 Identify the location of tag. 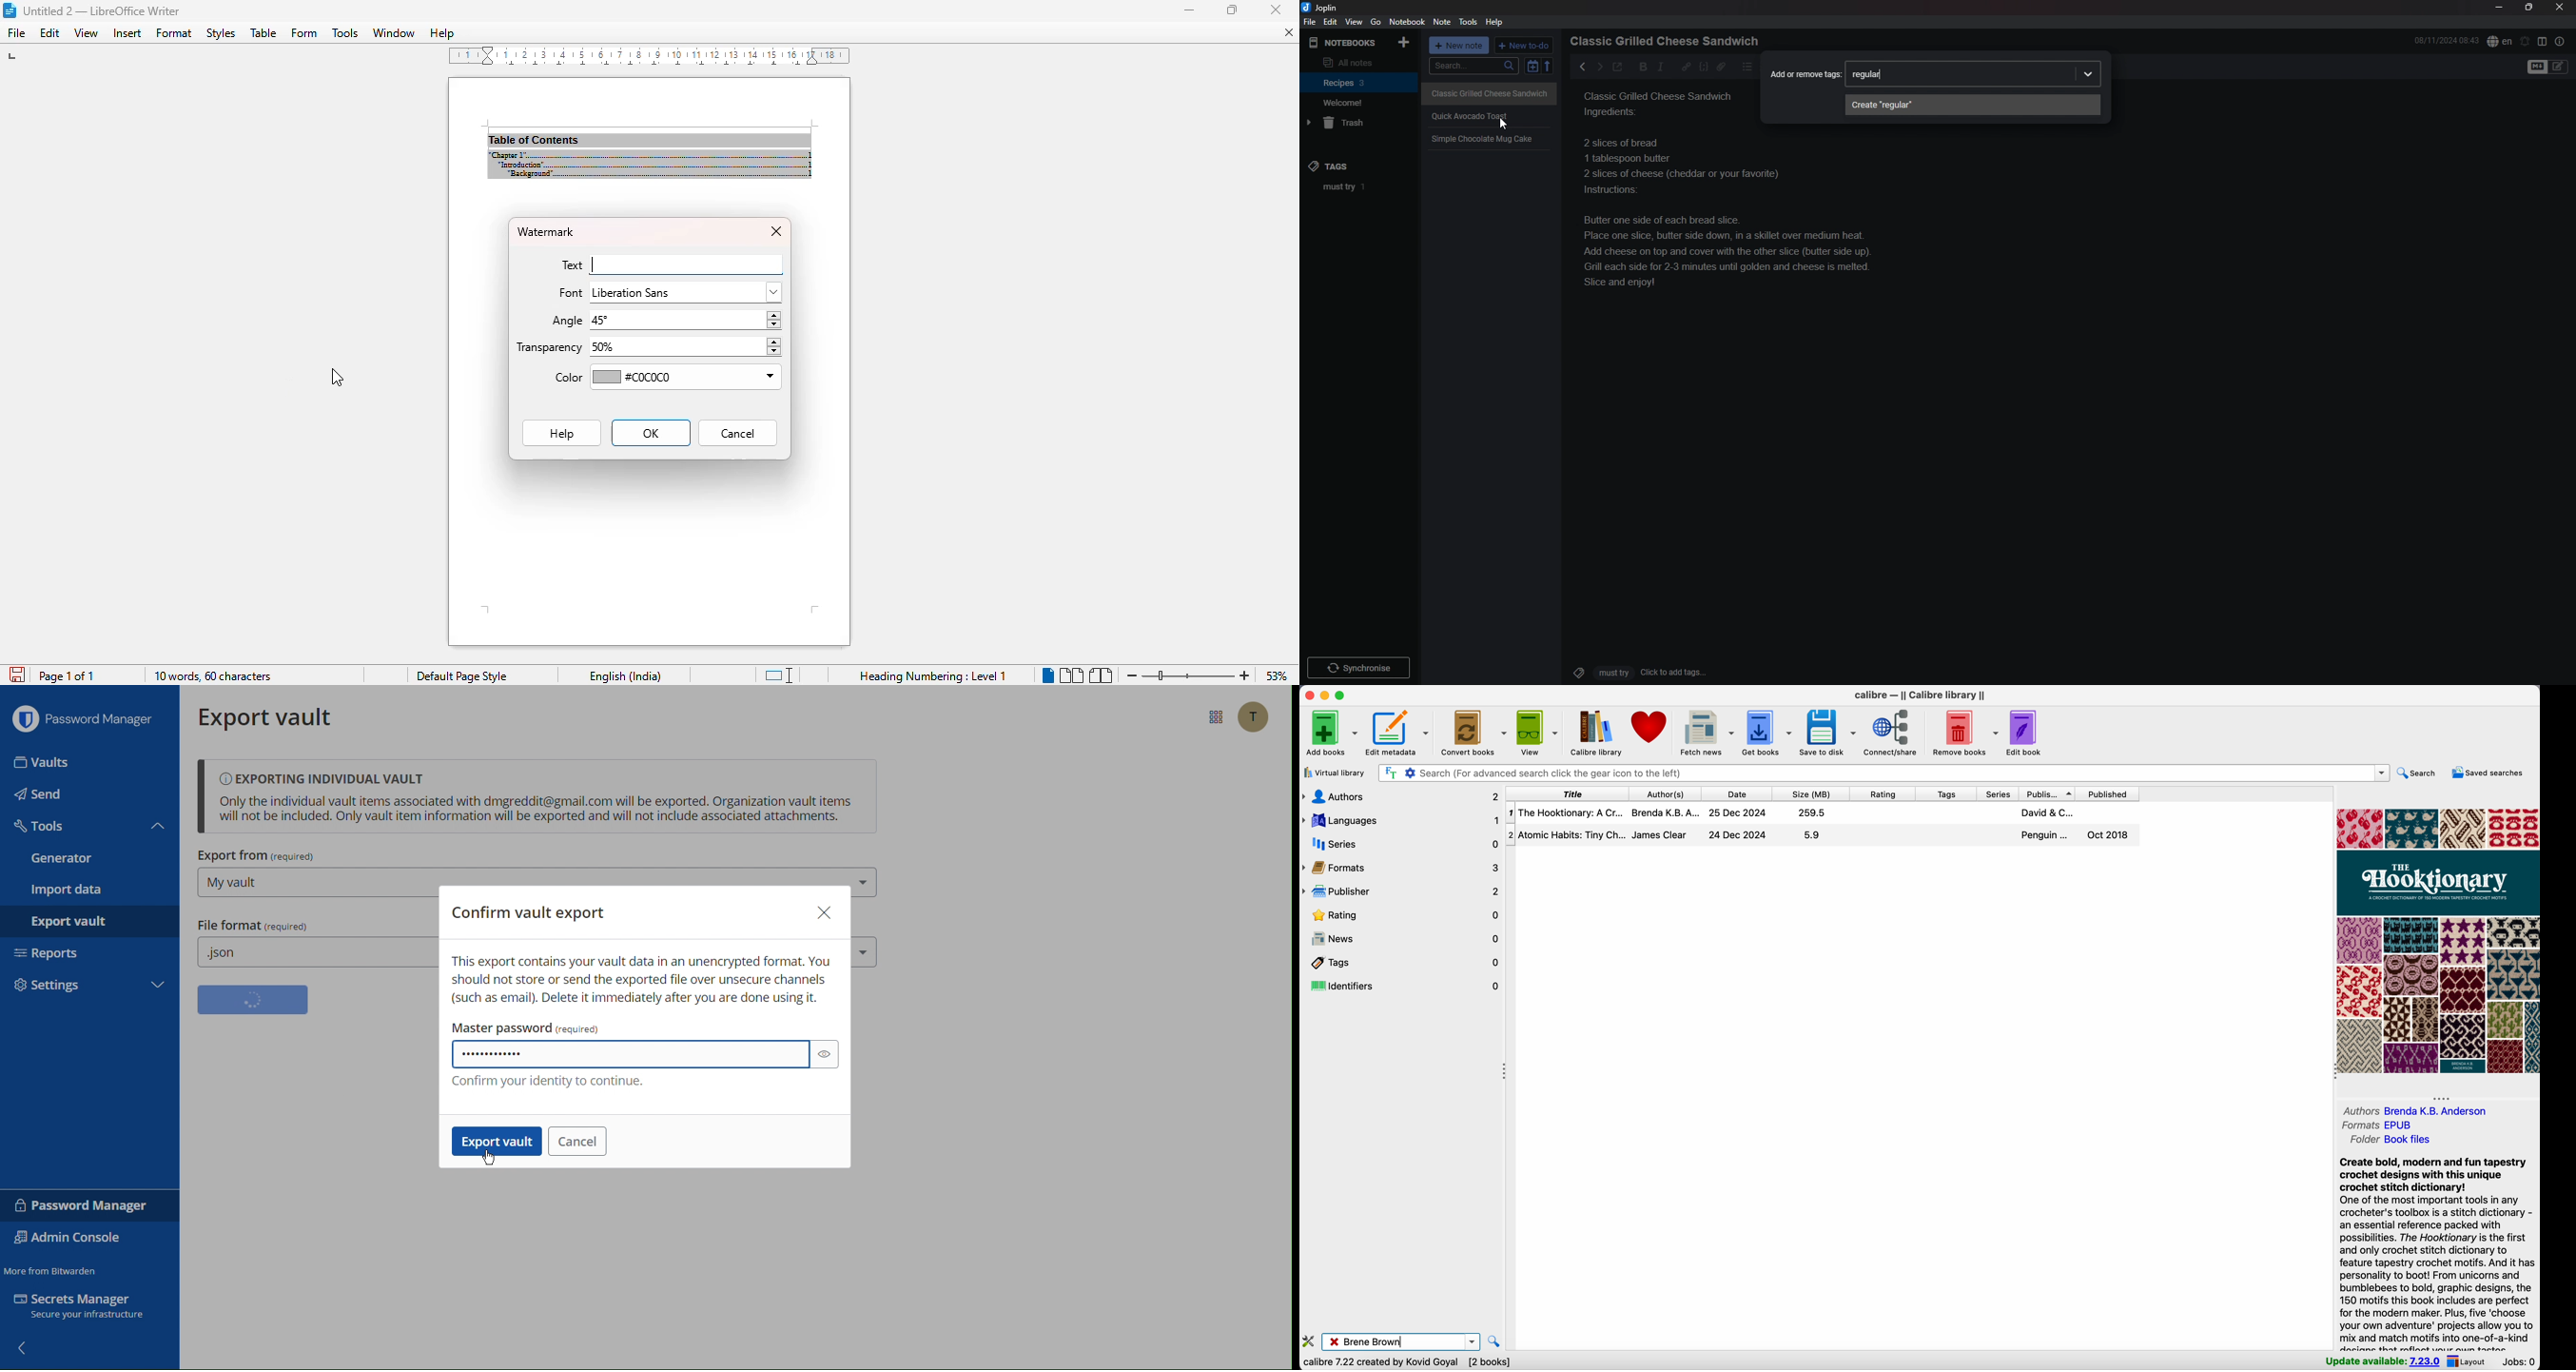
(1363, 186).